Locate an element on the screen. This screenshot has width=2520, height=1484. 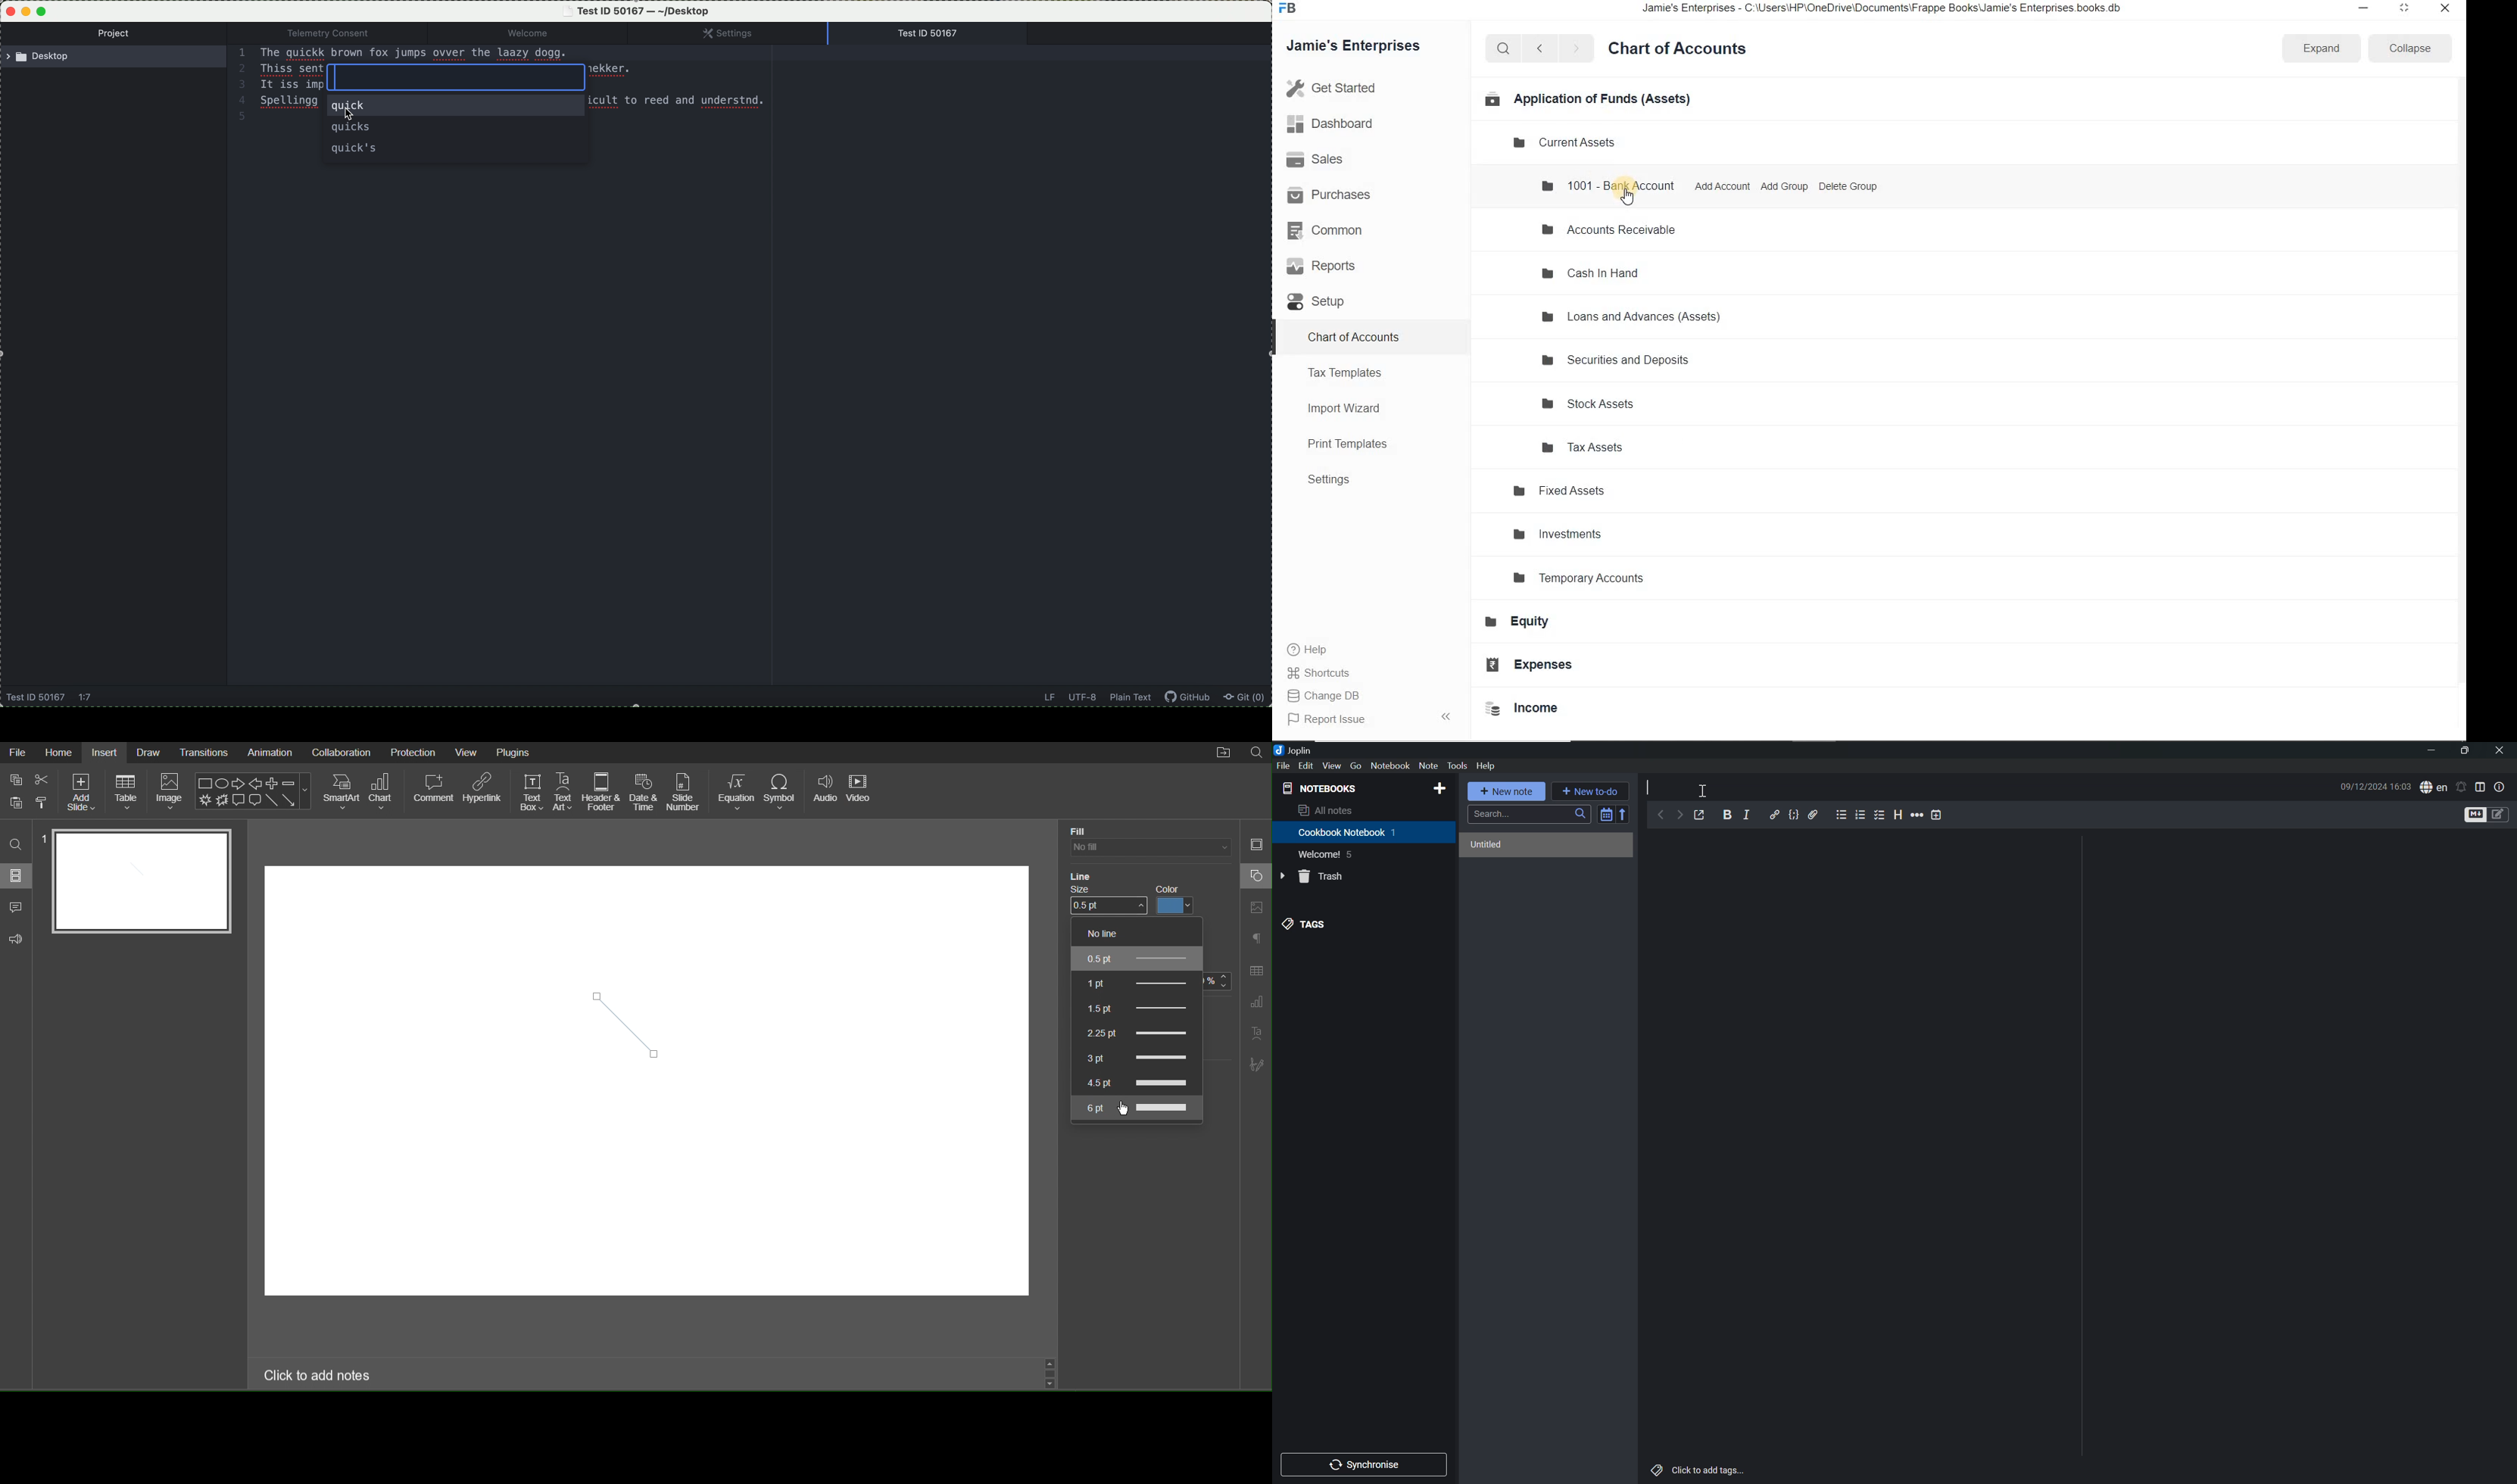
Bulleted List is located at coordinates (1840, 816).